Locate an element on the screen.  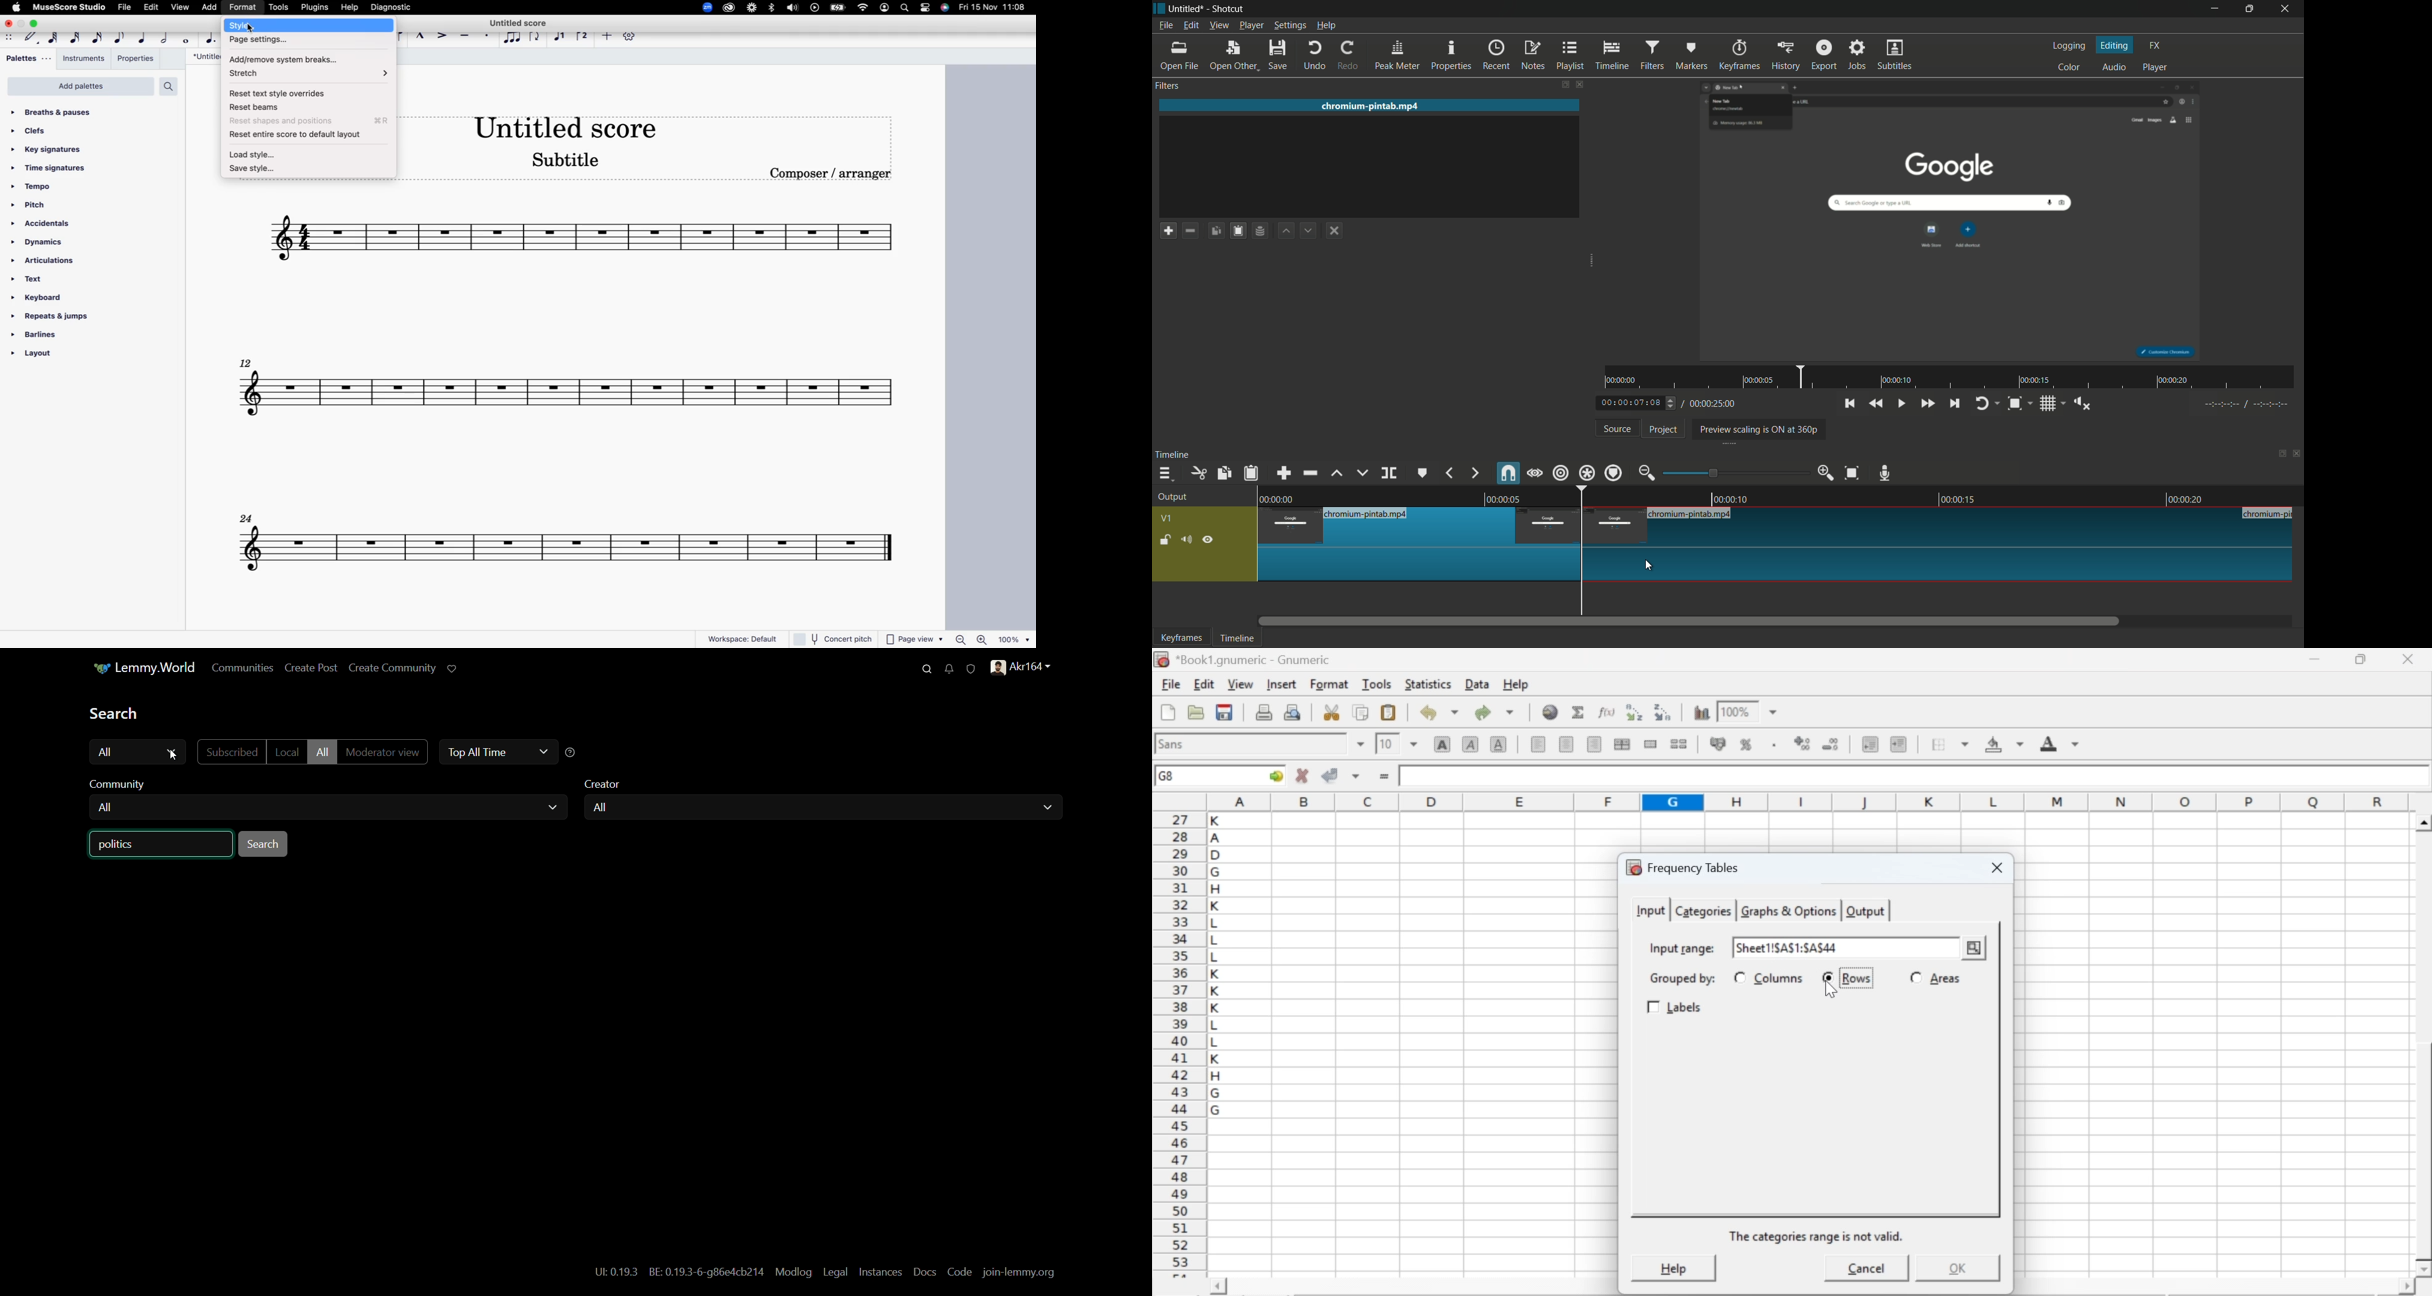
accidentals is located at coordinates (41, 224).